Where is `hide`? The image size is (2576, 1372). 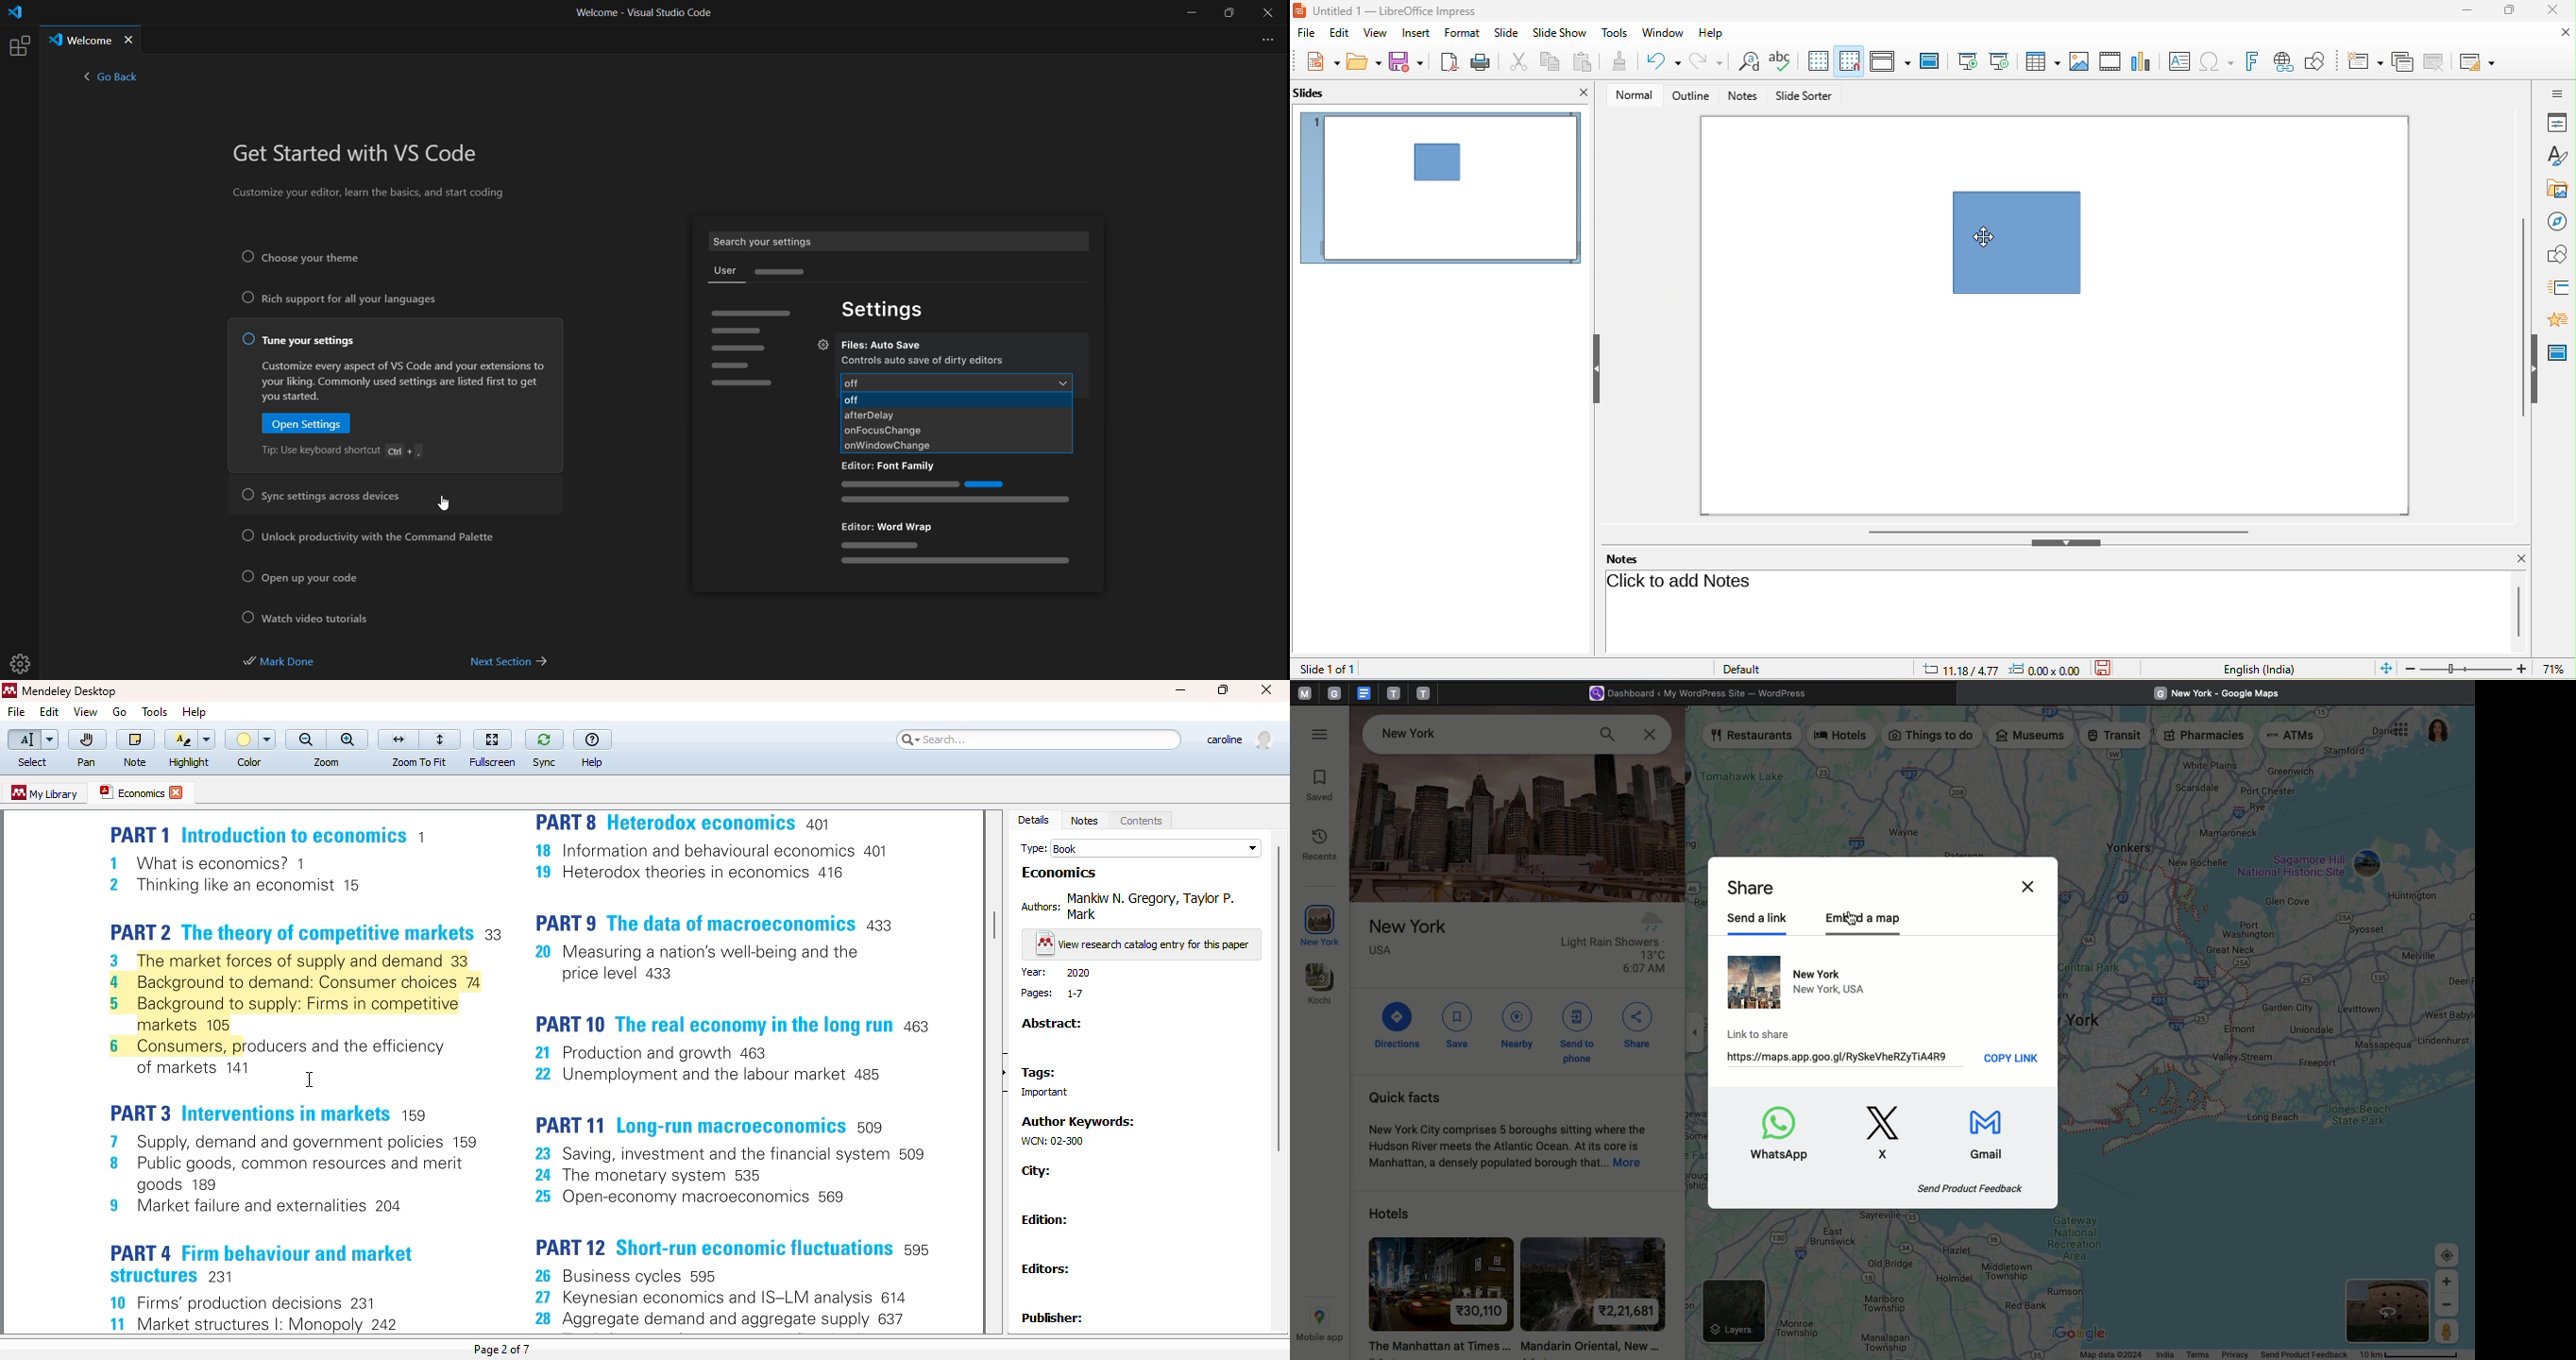
hide is located at coordinates (2538, 368).